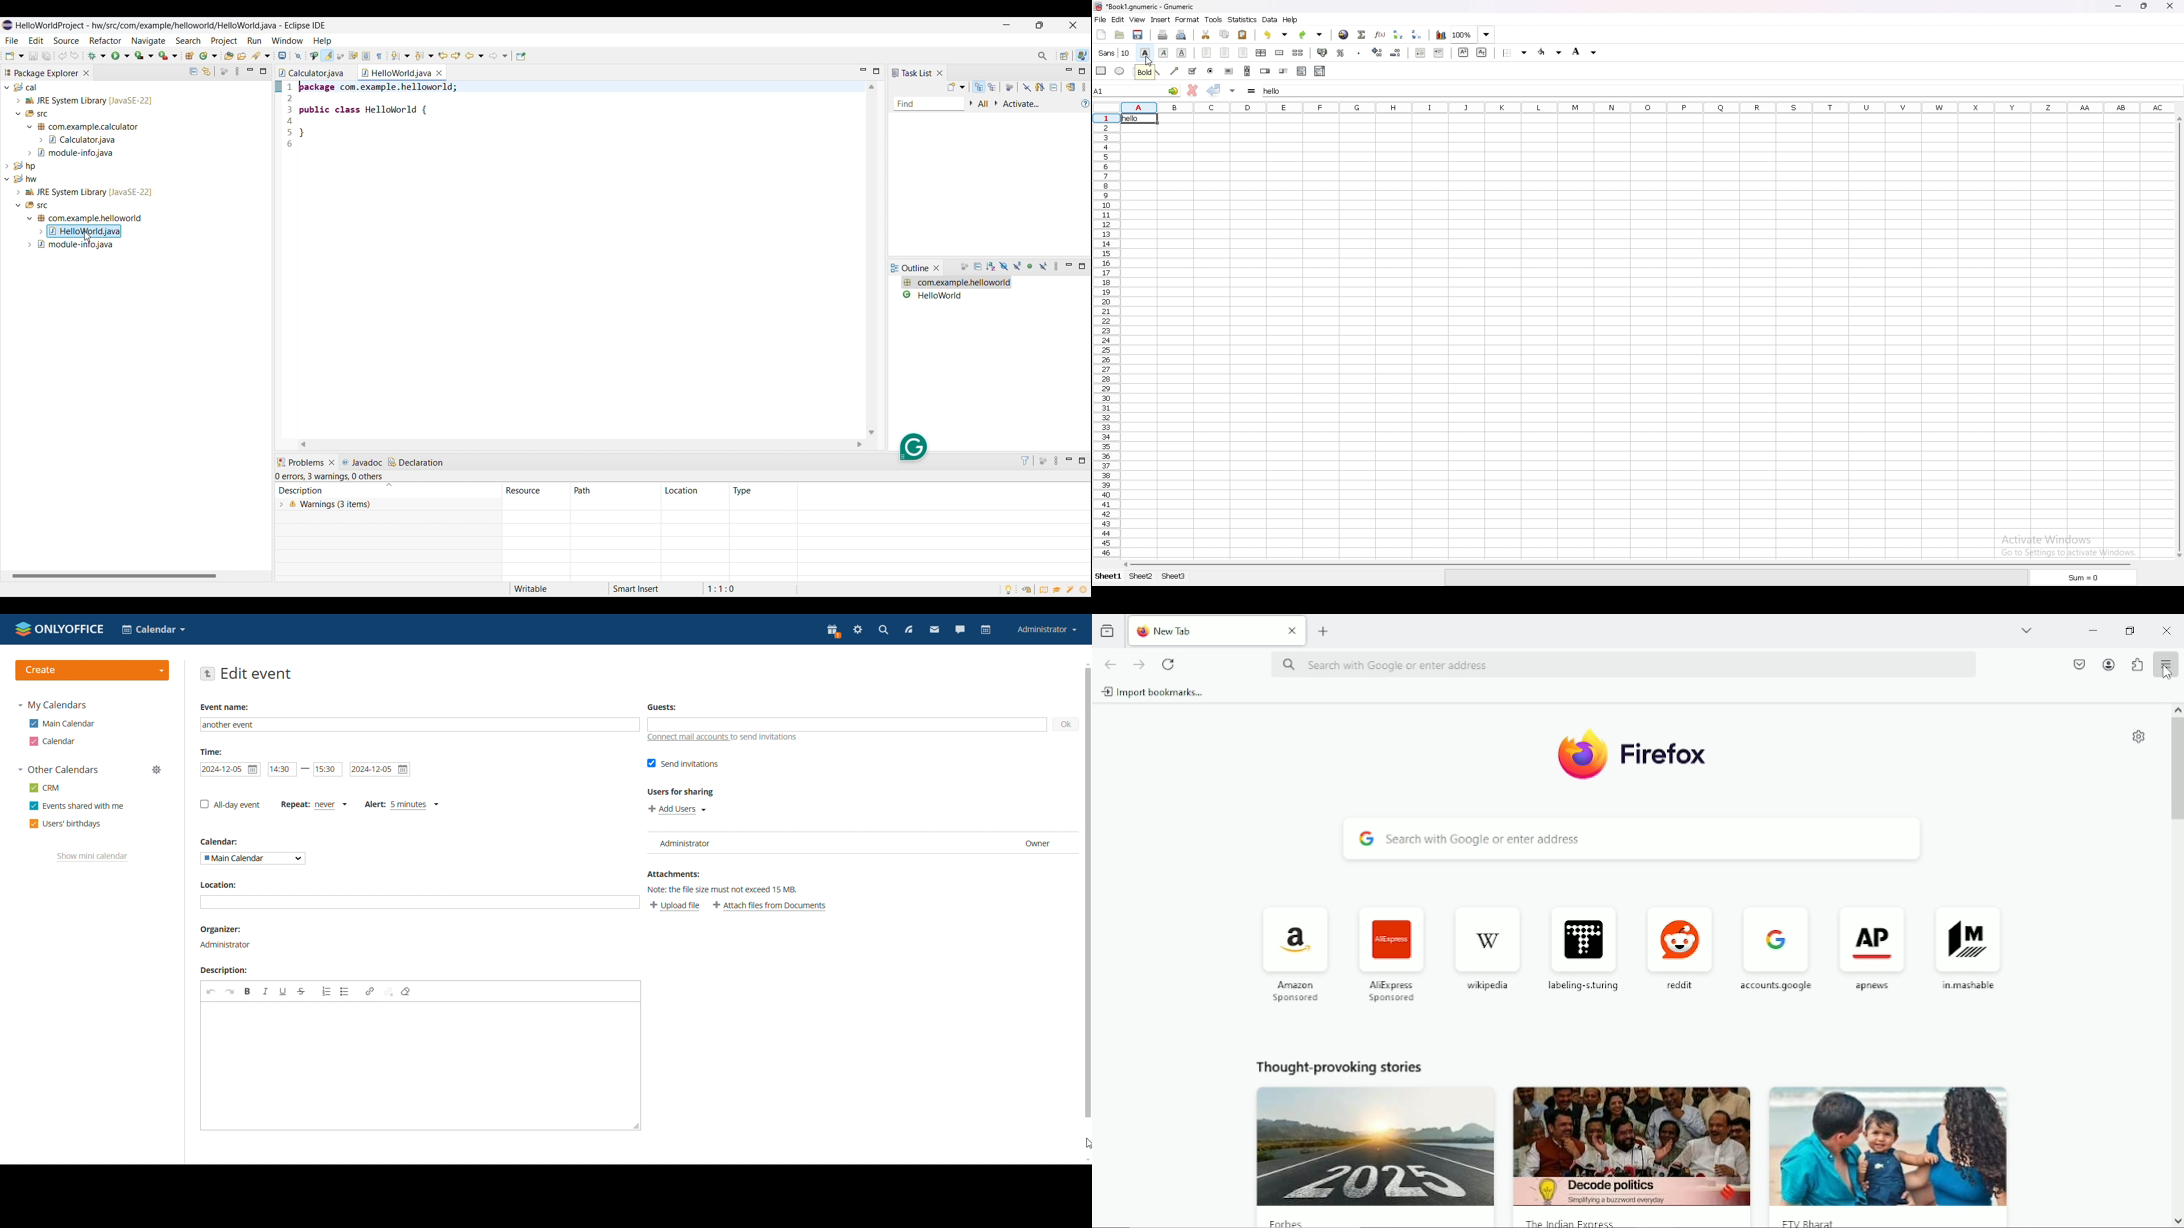  I want to click on go back, so click(1111, 663).